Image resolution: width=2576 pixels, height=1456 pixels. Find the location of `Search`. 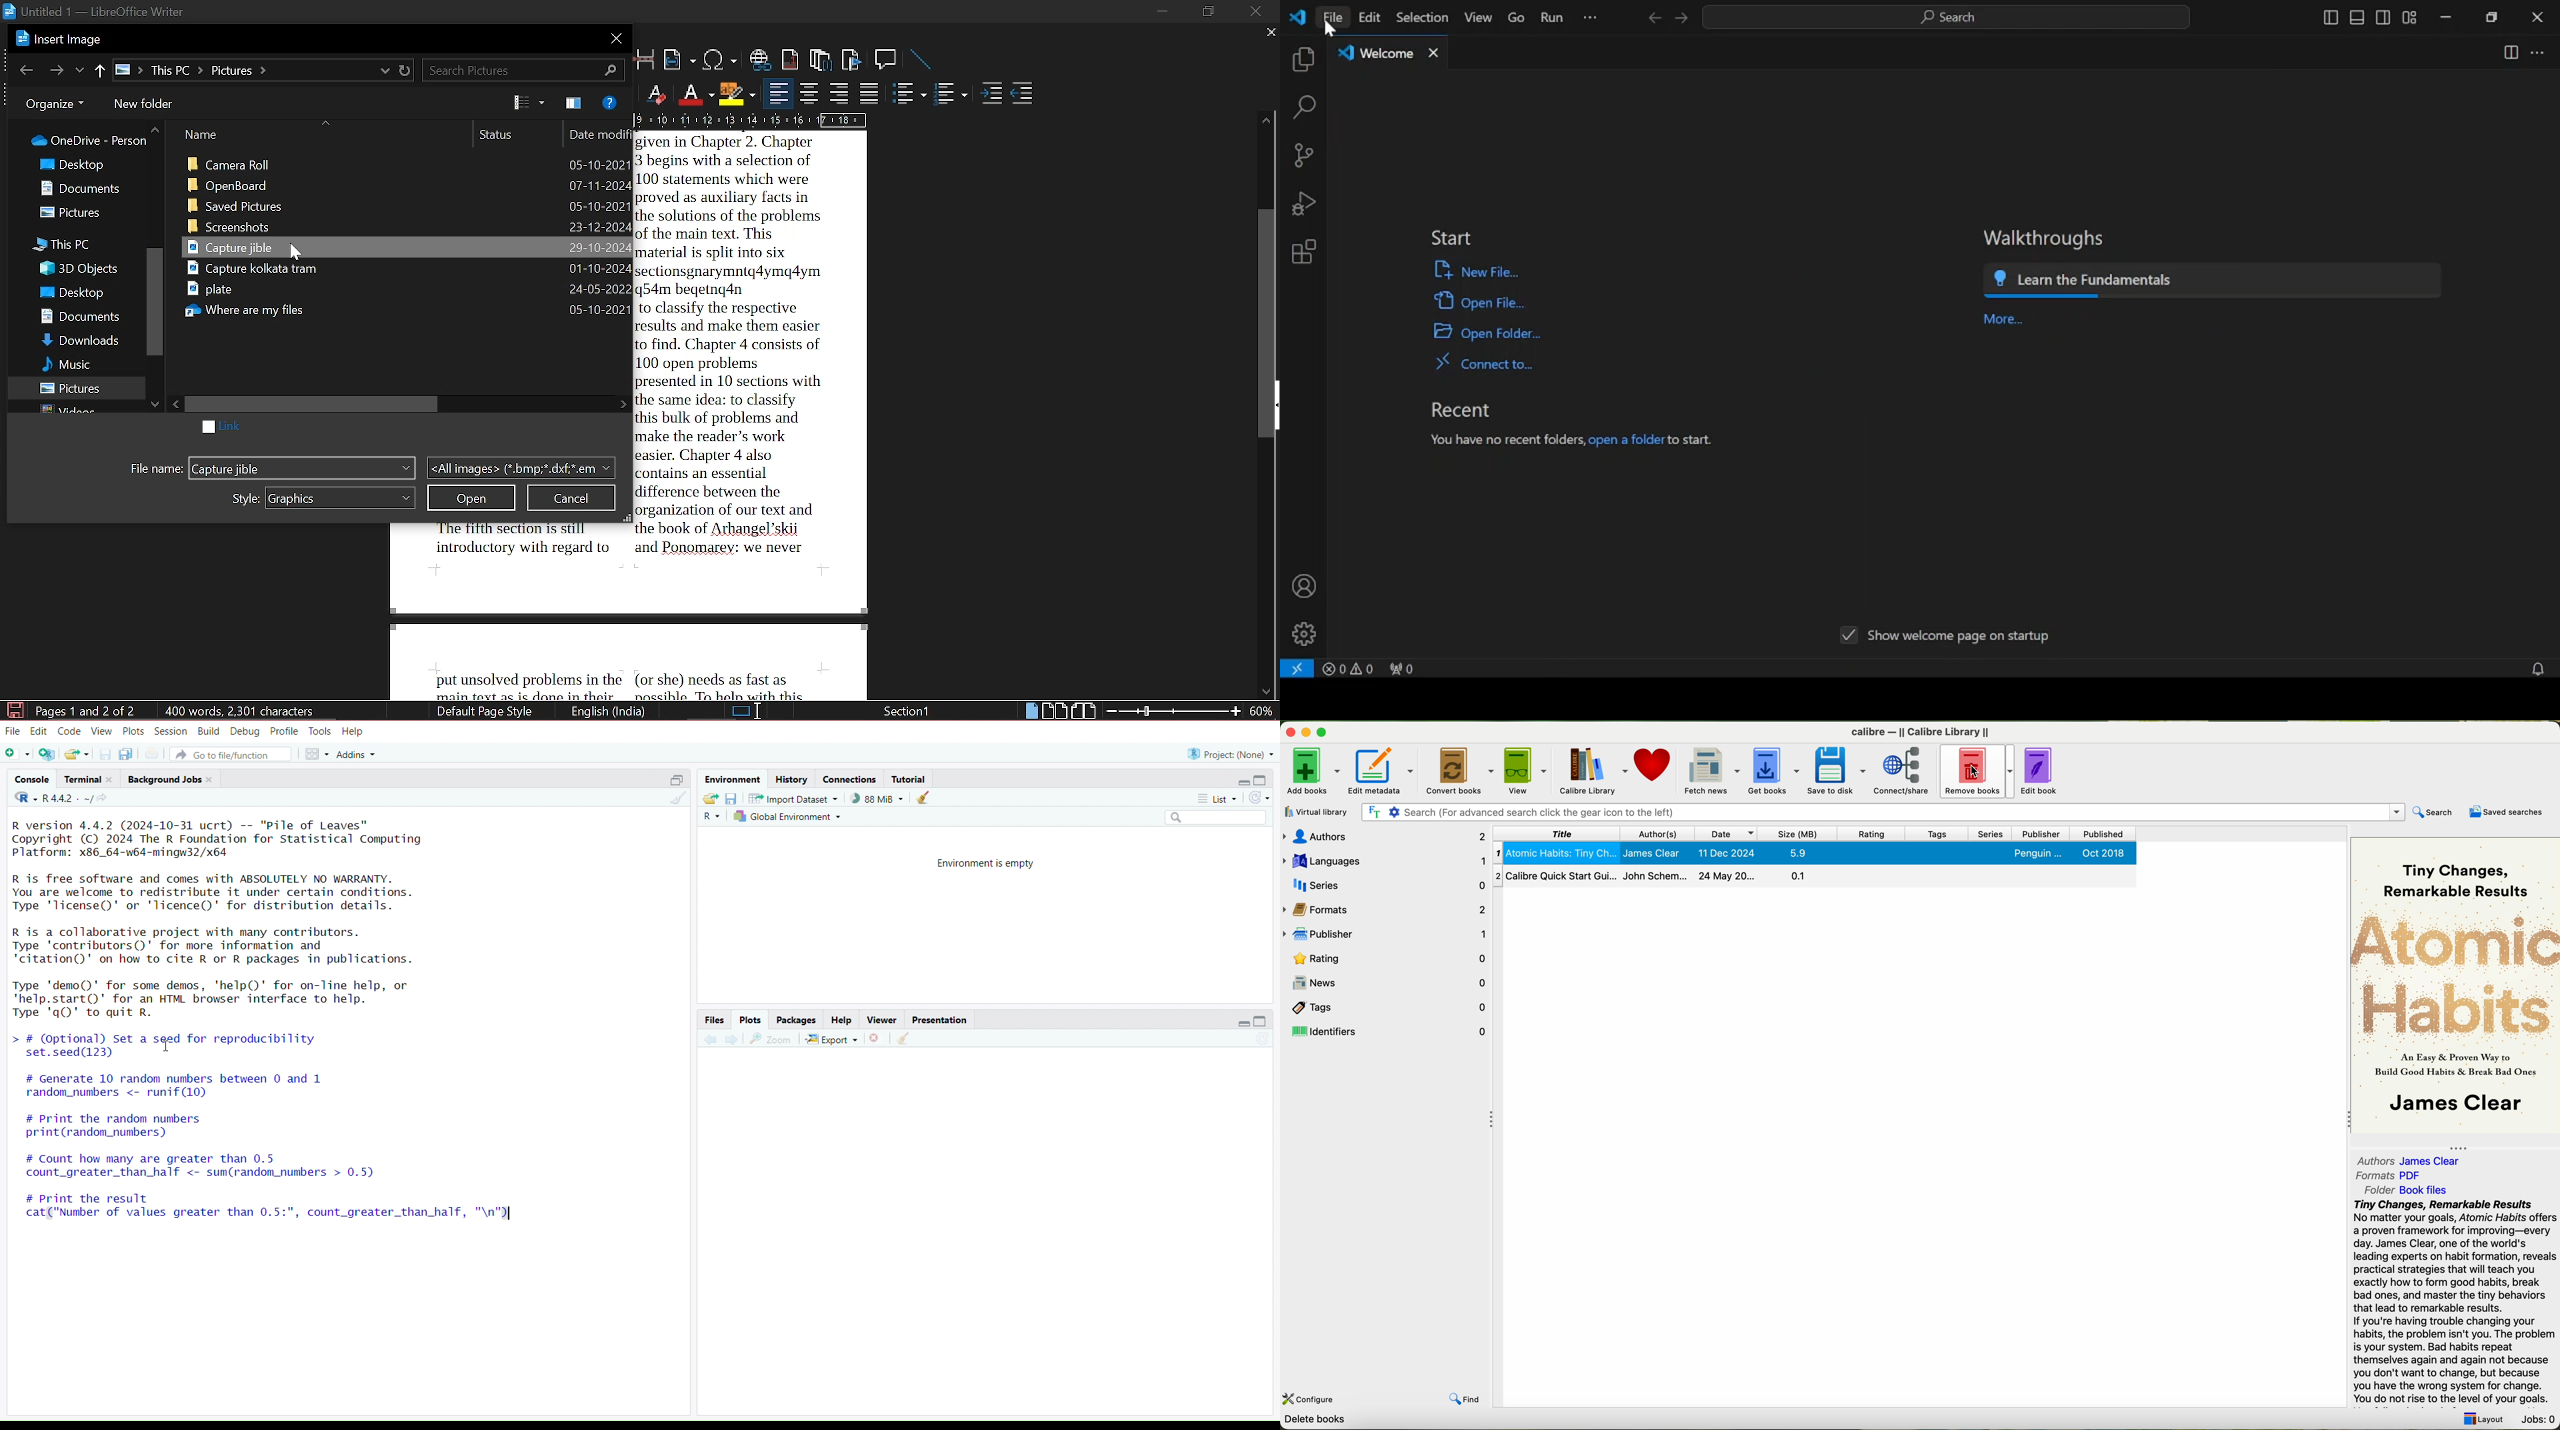

Search is located at coordinates (1213, 817).